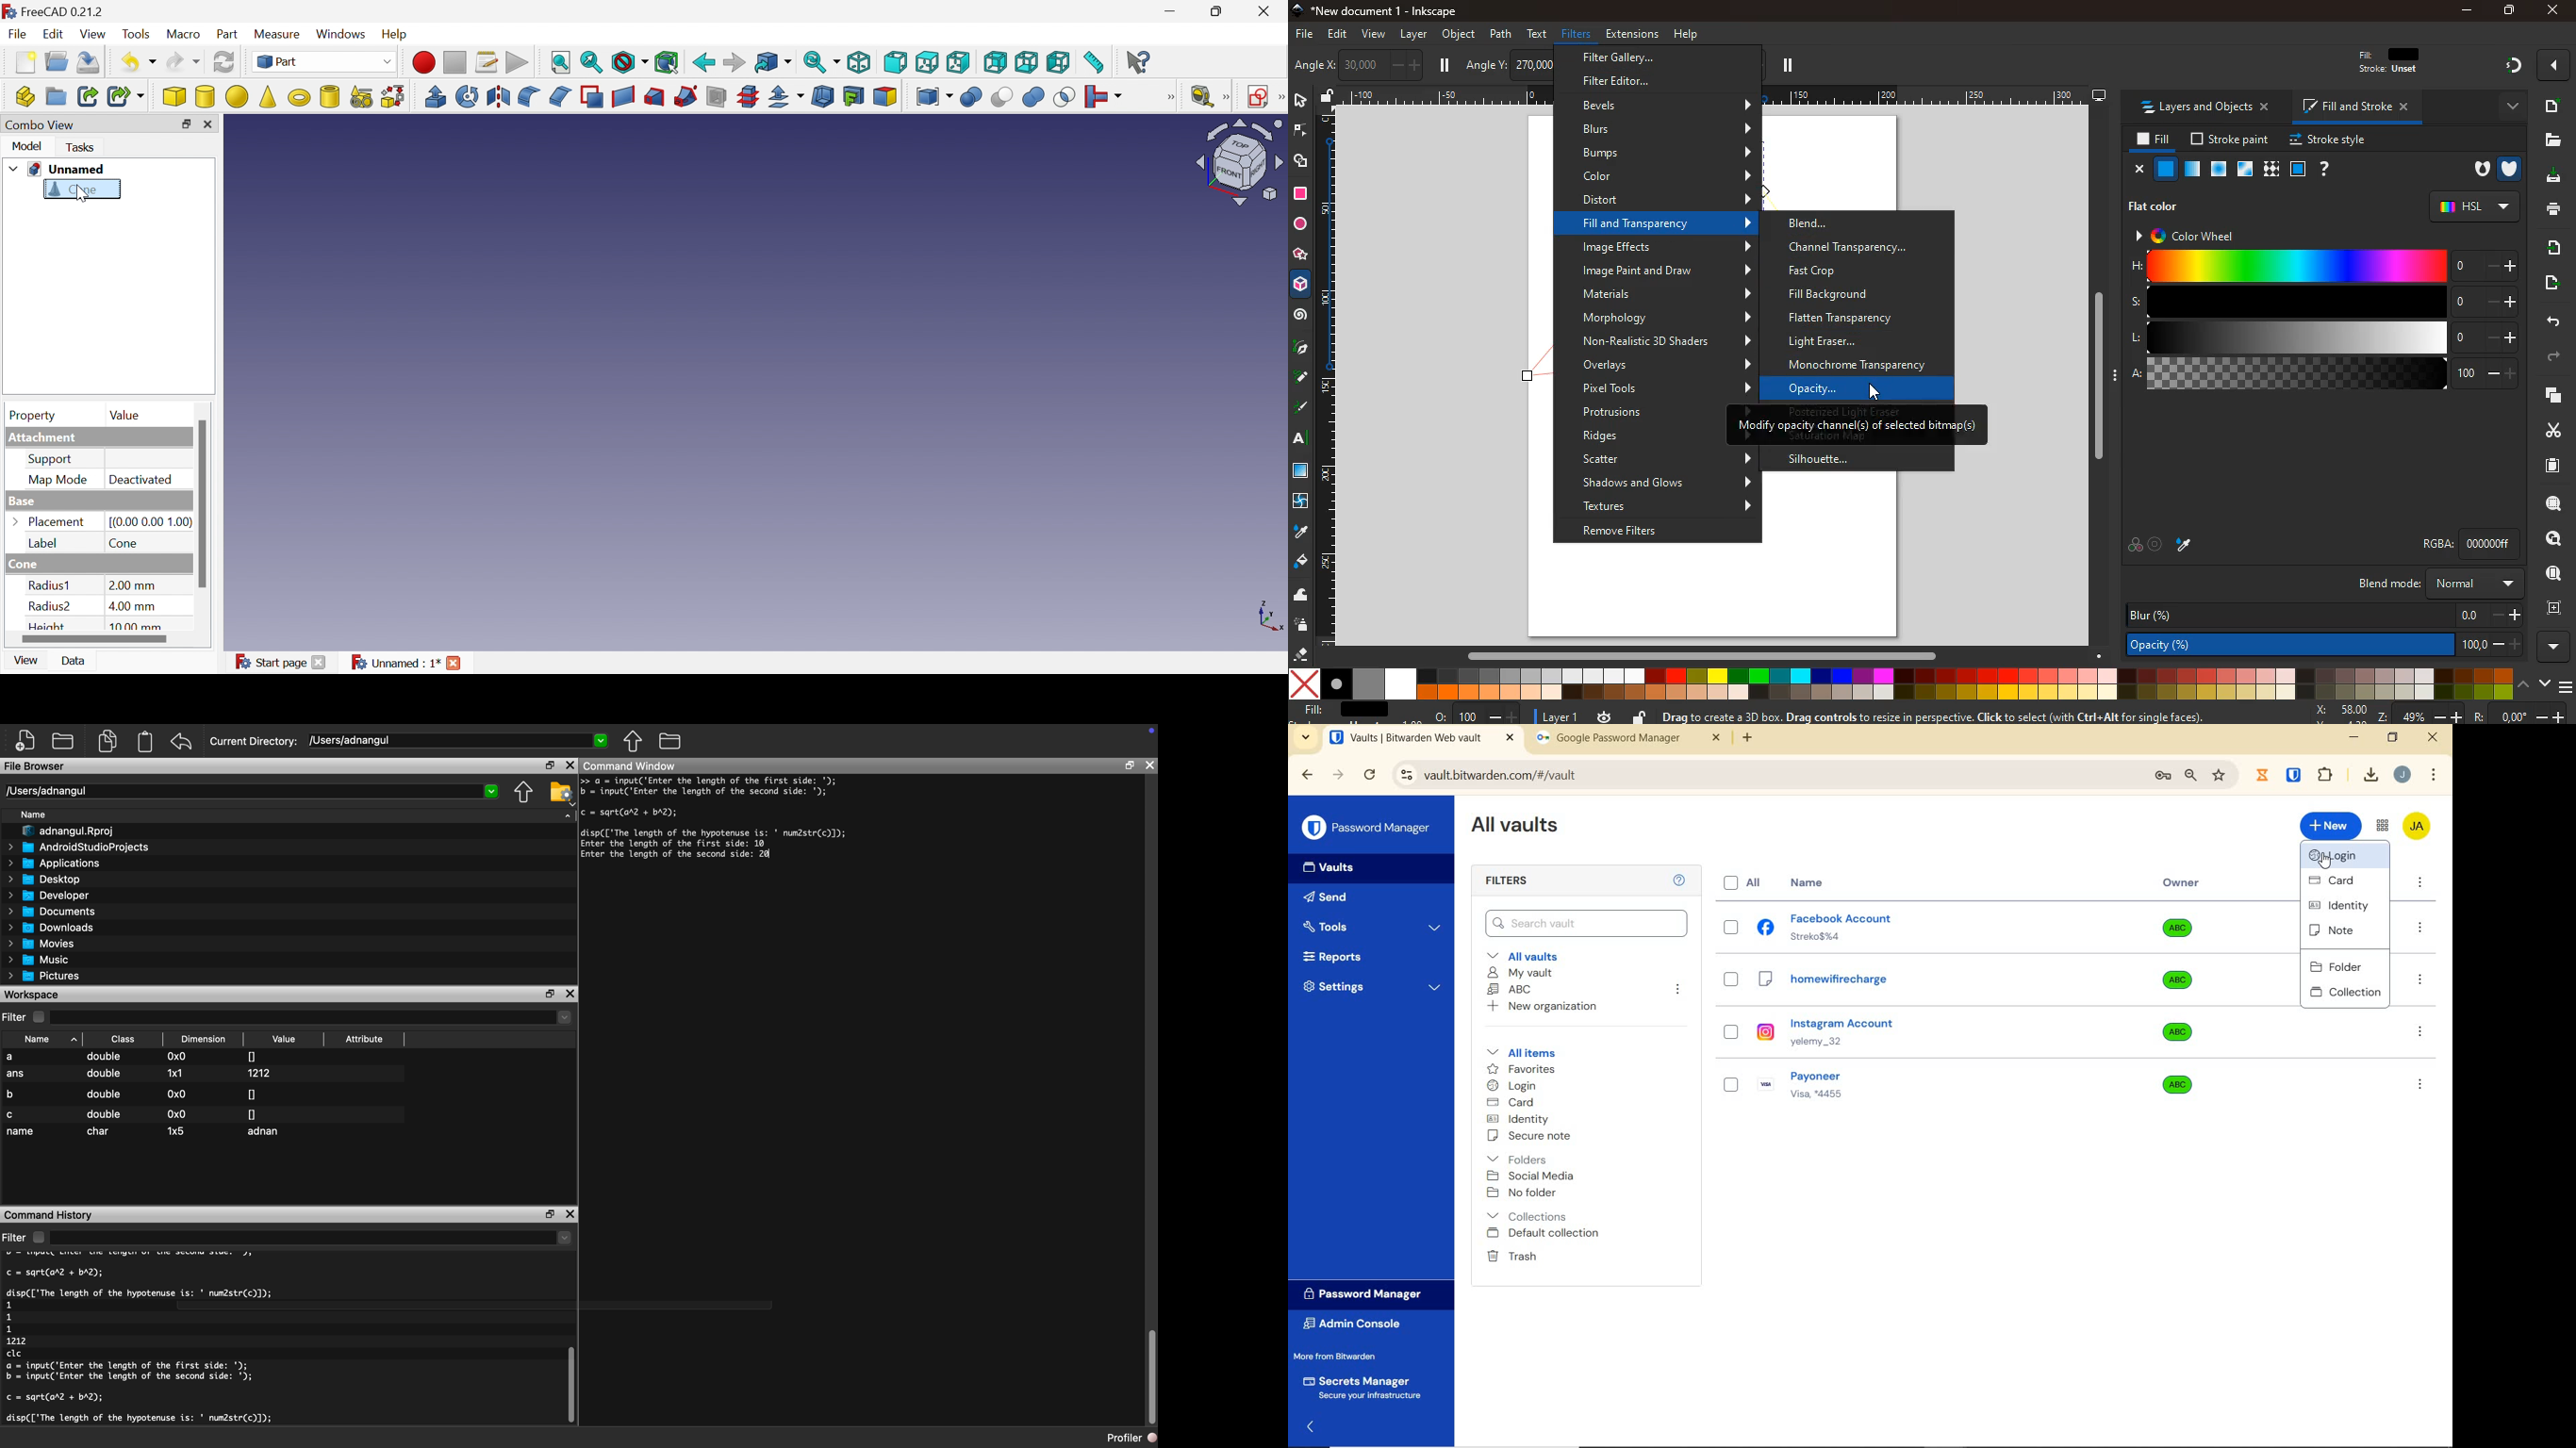 The height and width of the screenshot is (1456, 2576). I want to click on Go to linked object, so click(773, 62).